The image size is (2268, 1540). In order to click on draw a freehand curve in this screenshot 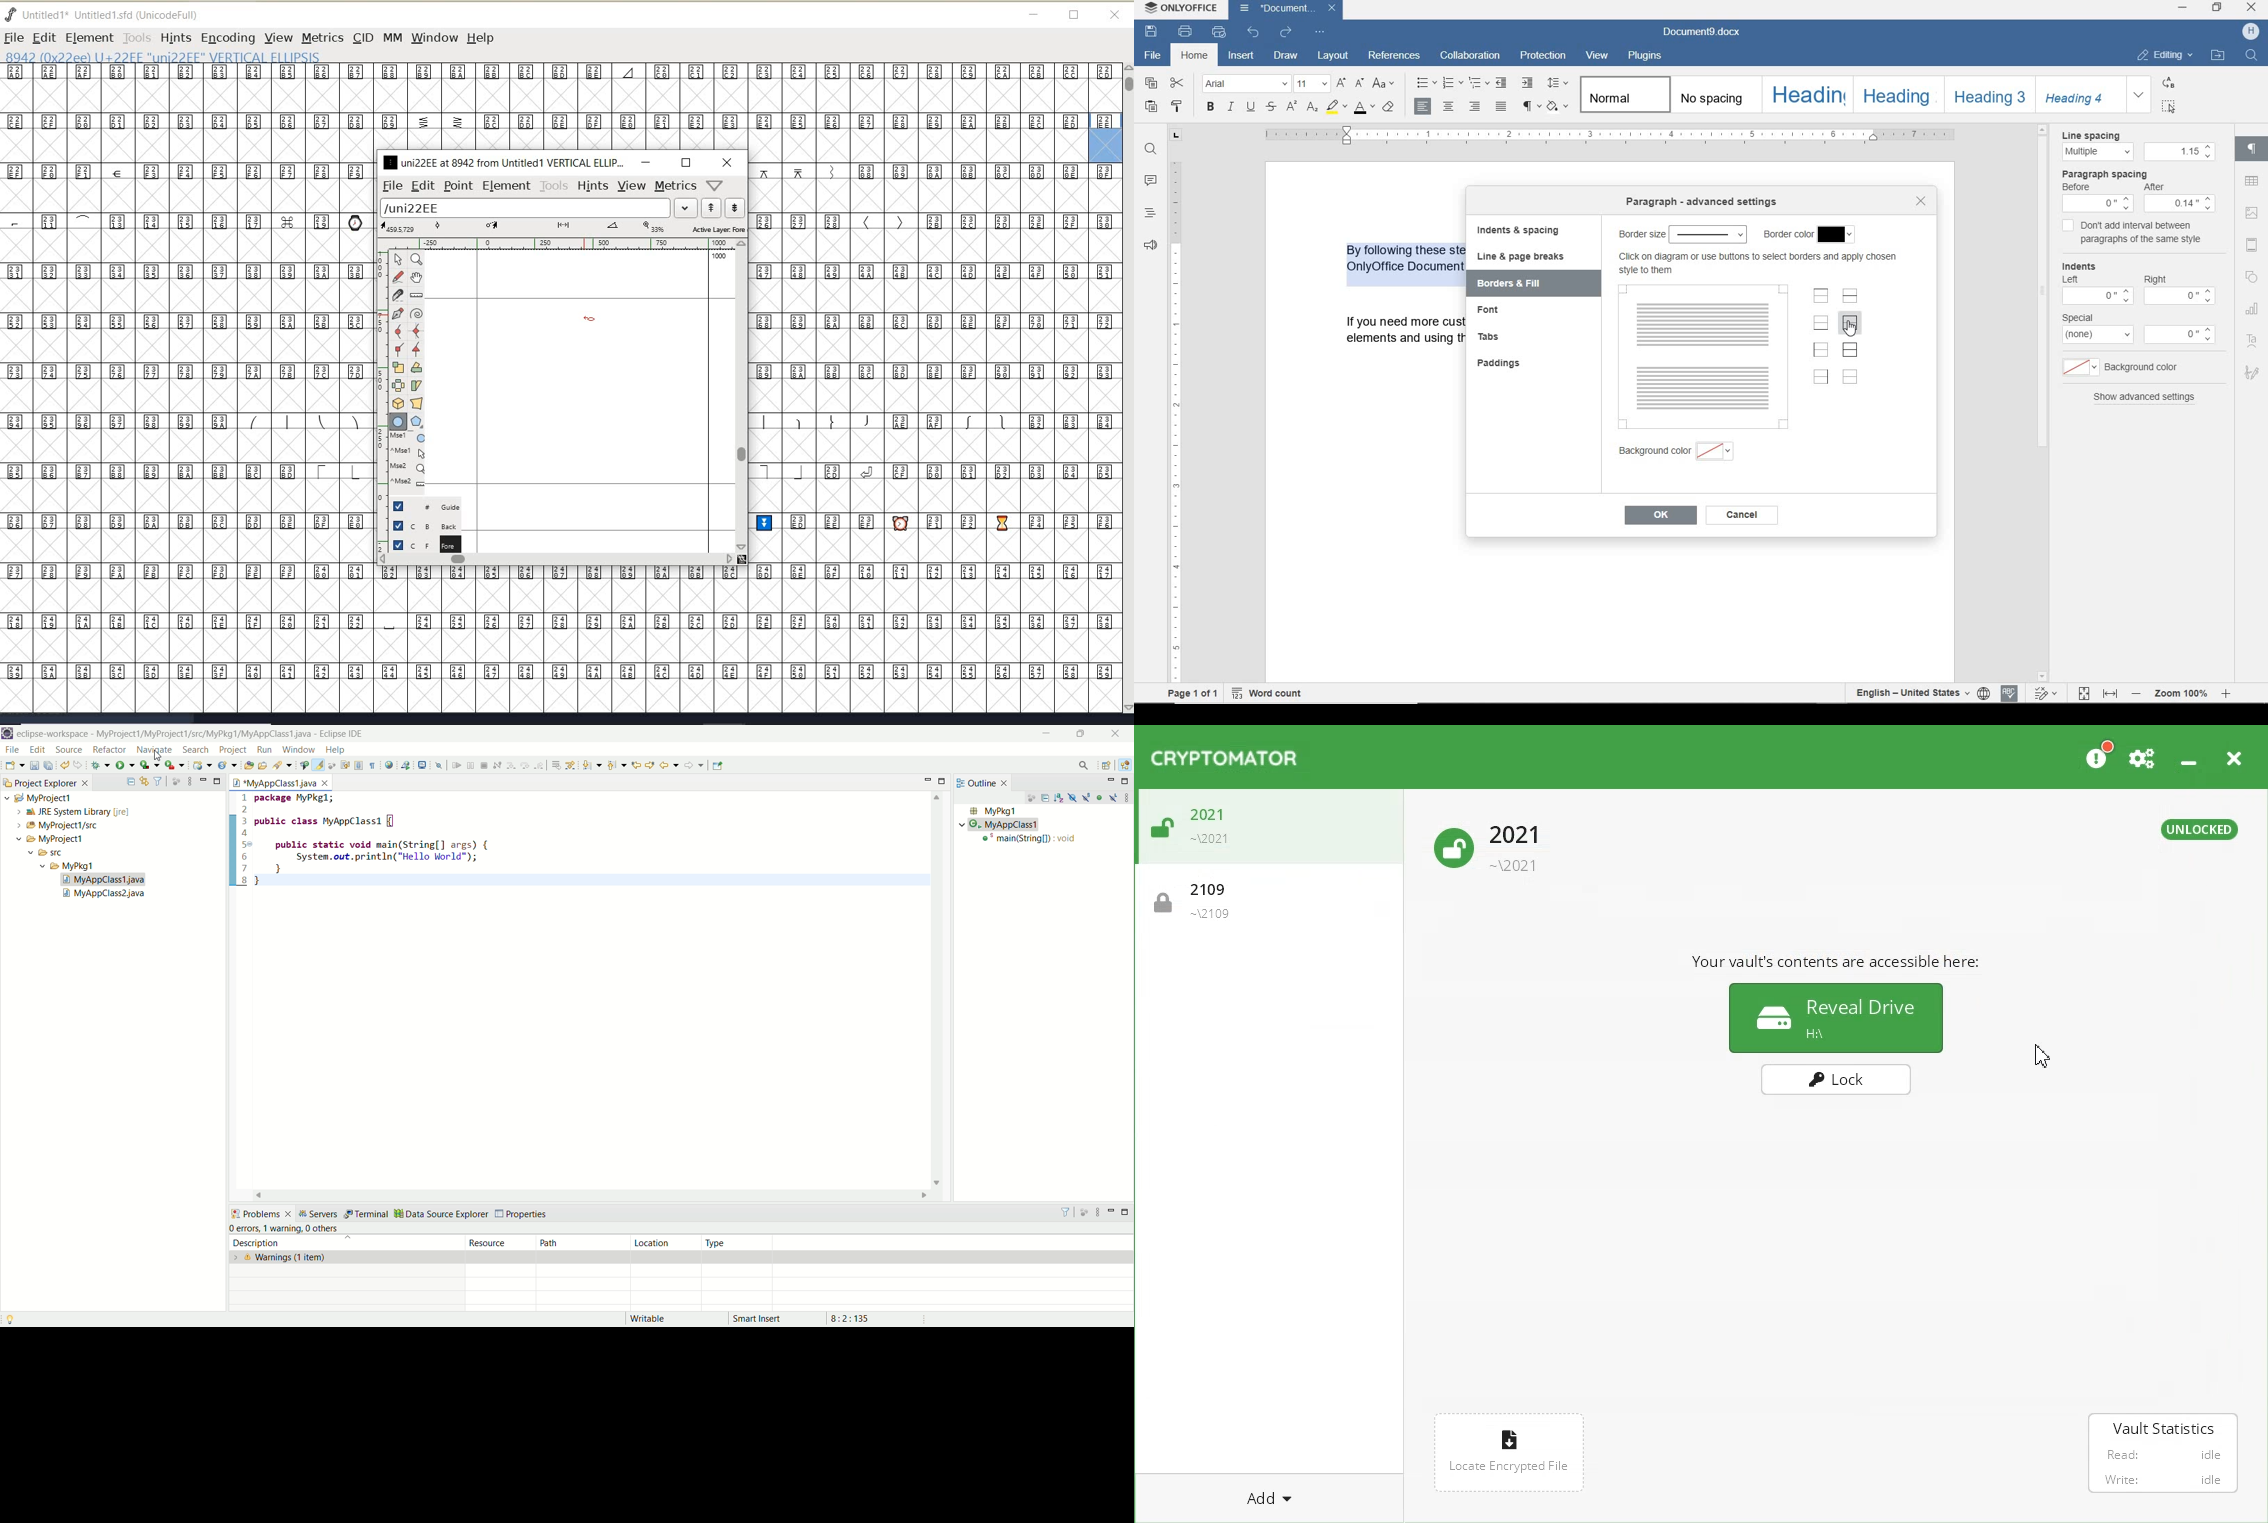, I will do `click(400, 277)`.